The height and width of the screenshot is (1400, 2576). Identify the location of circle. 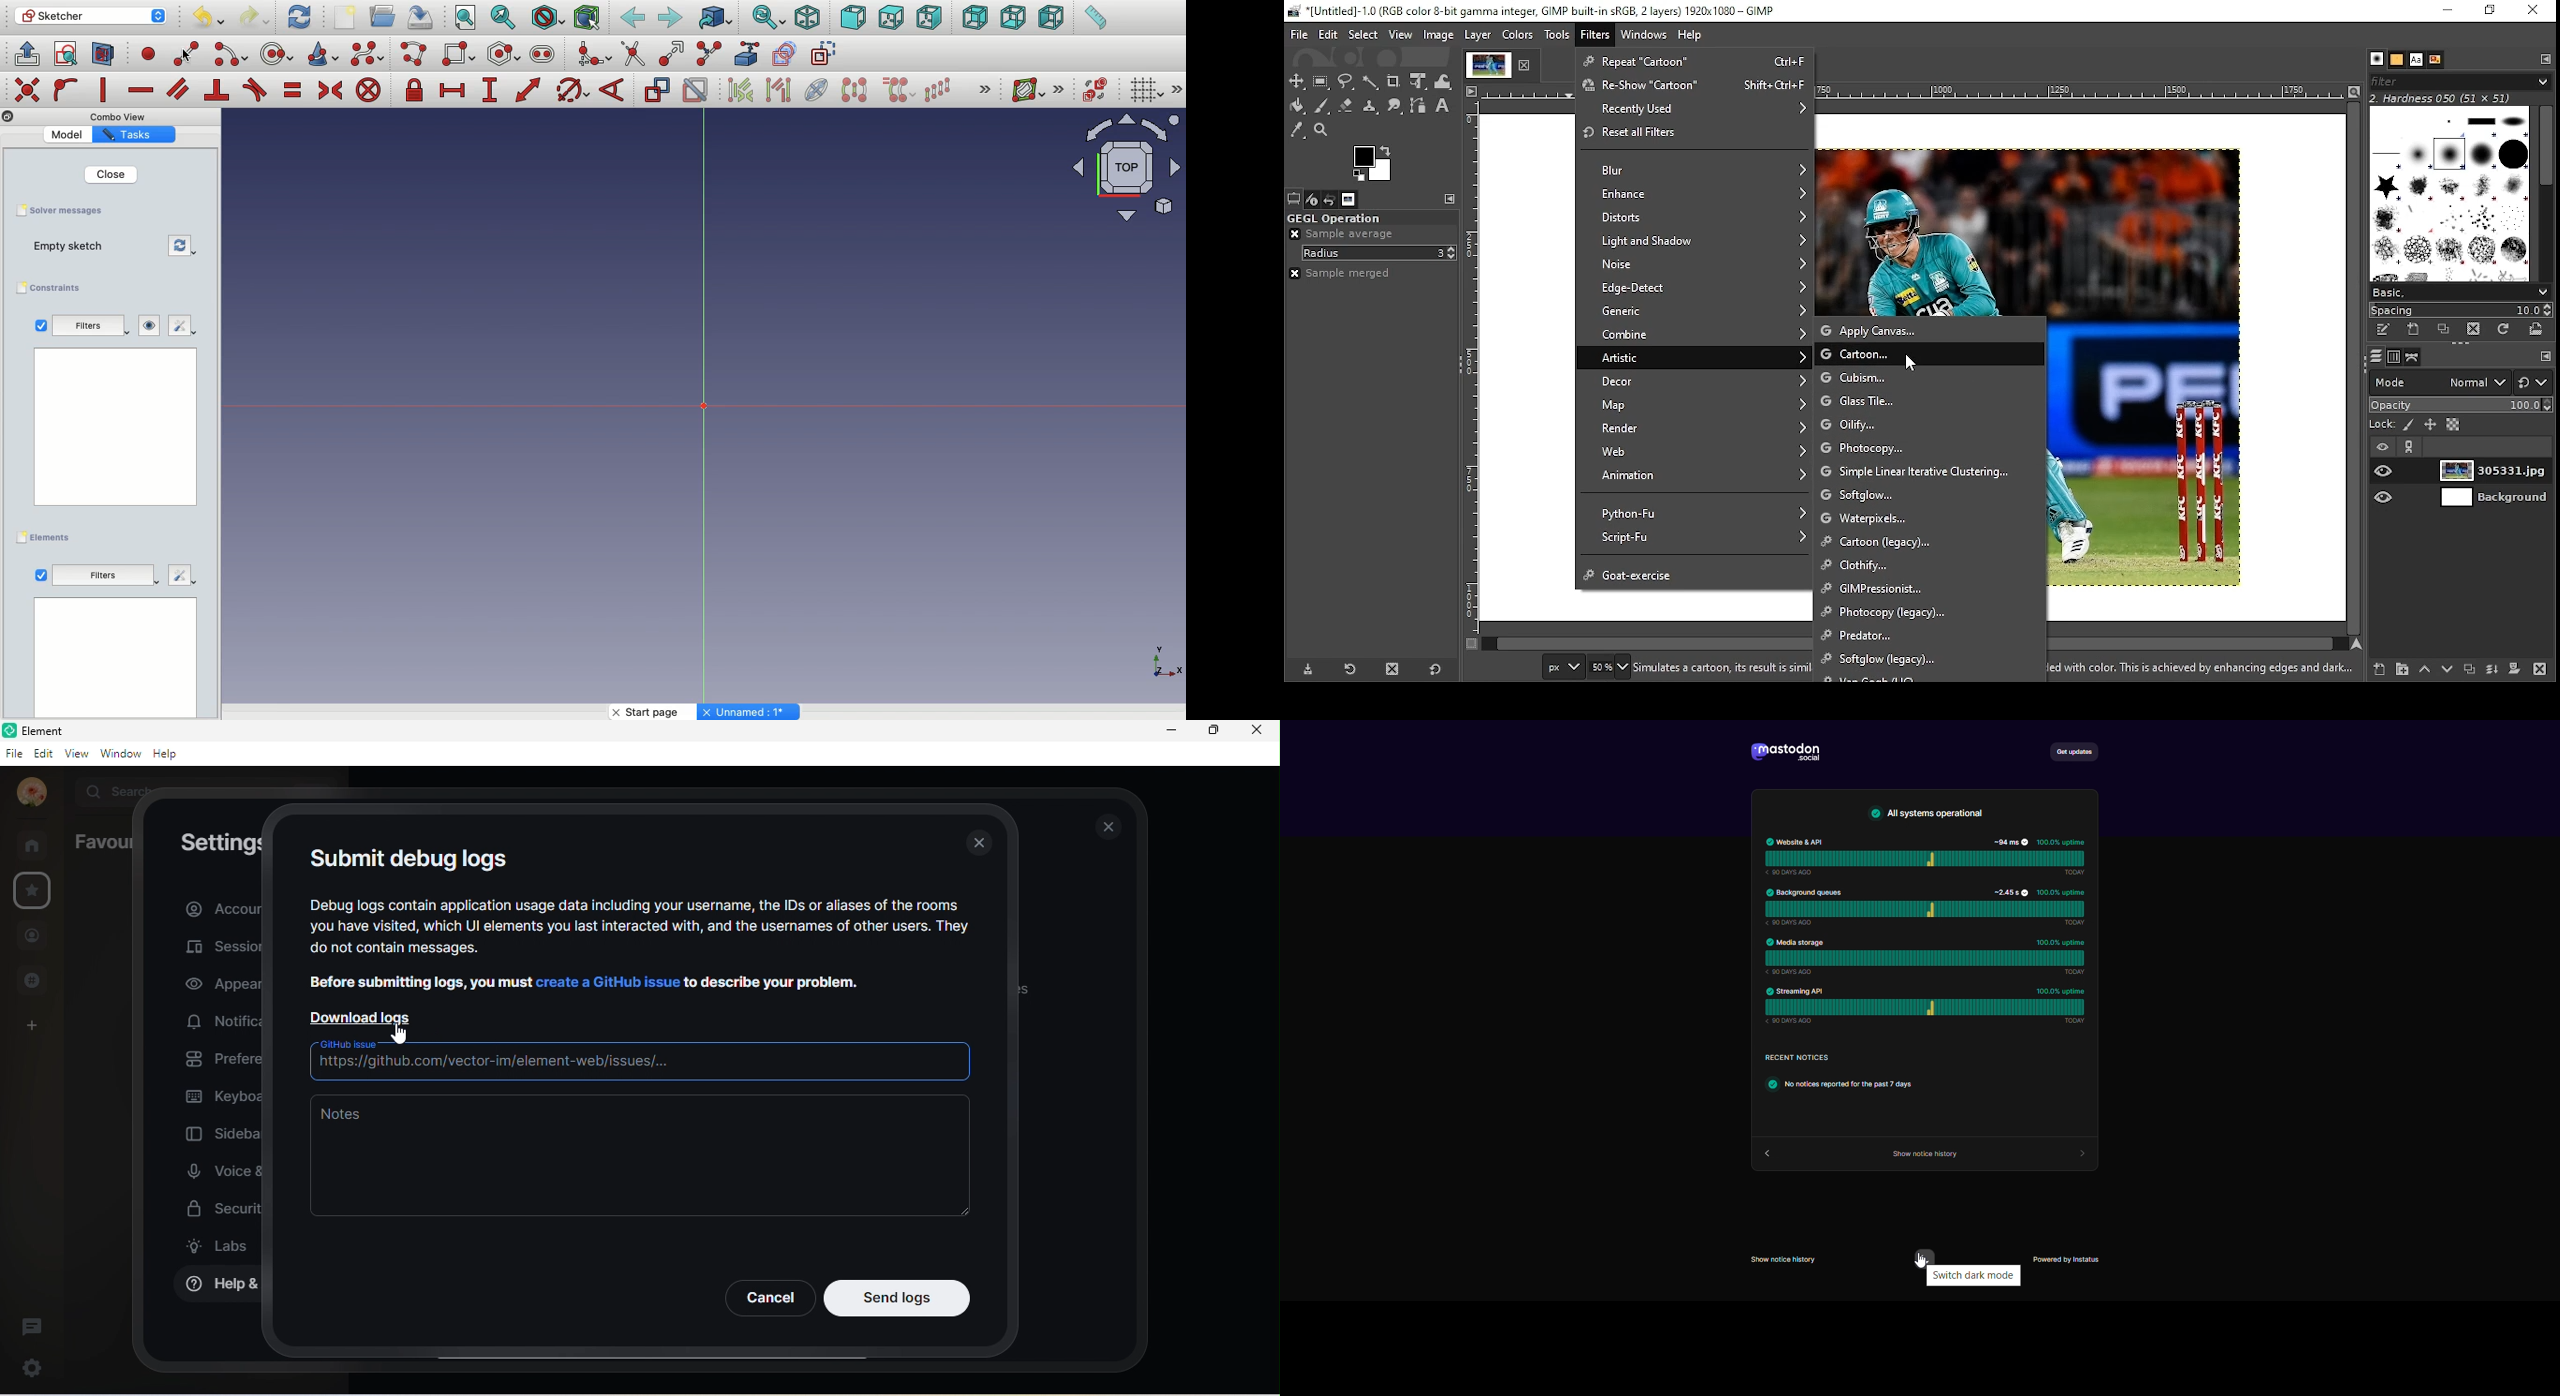
(278, 54).